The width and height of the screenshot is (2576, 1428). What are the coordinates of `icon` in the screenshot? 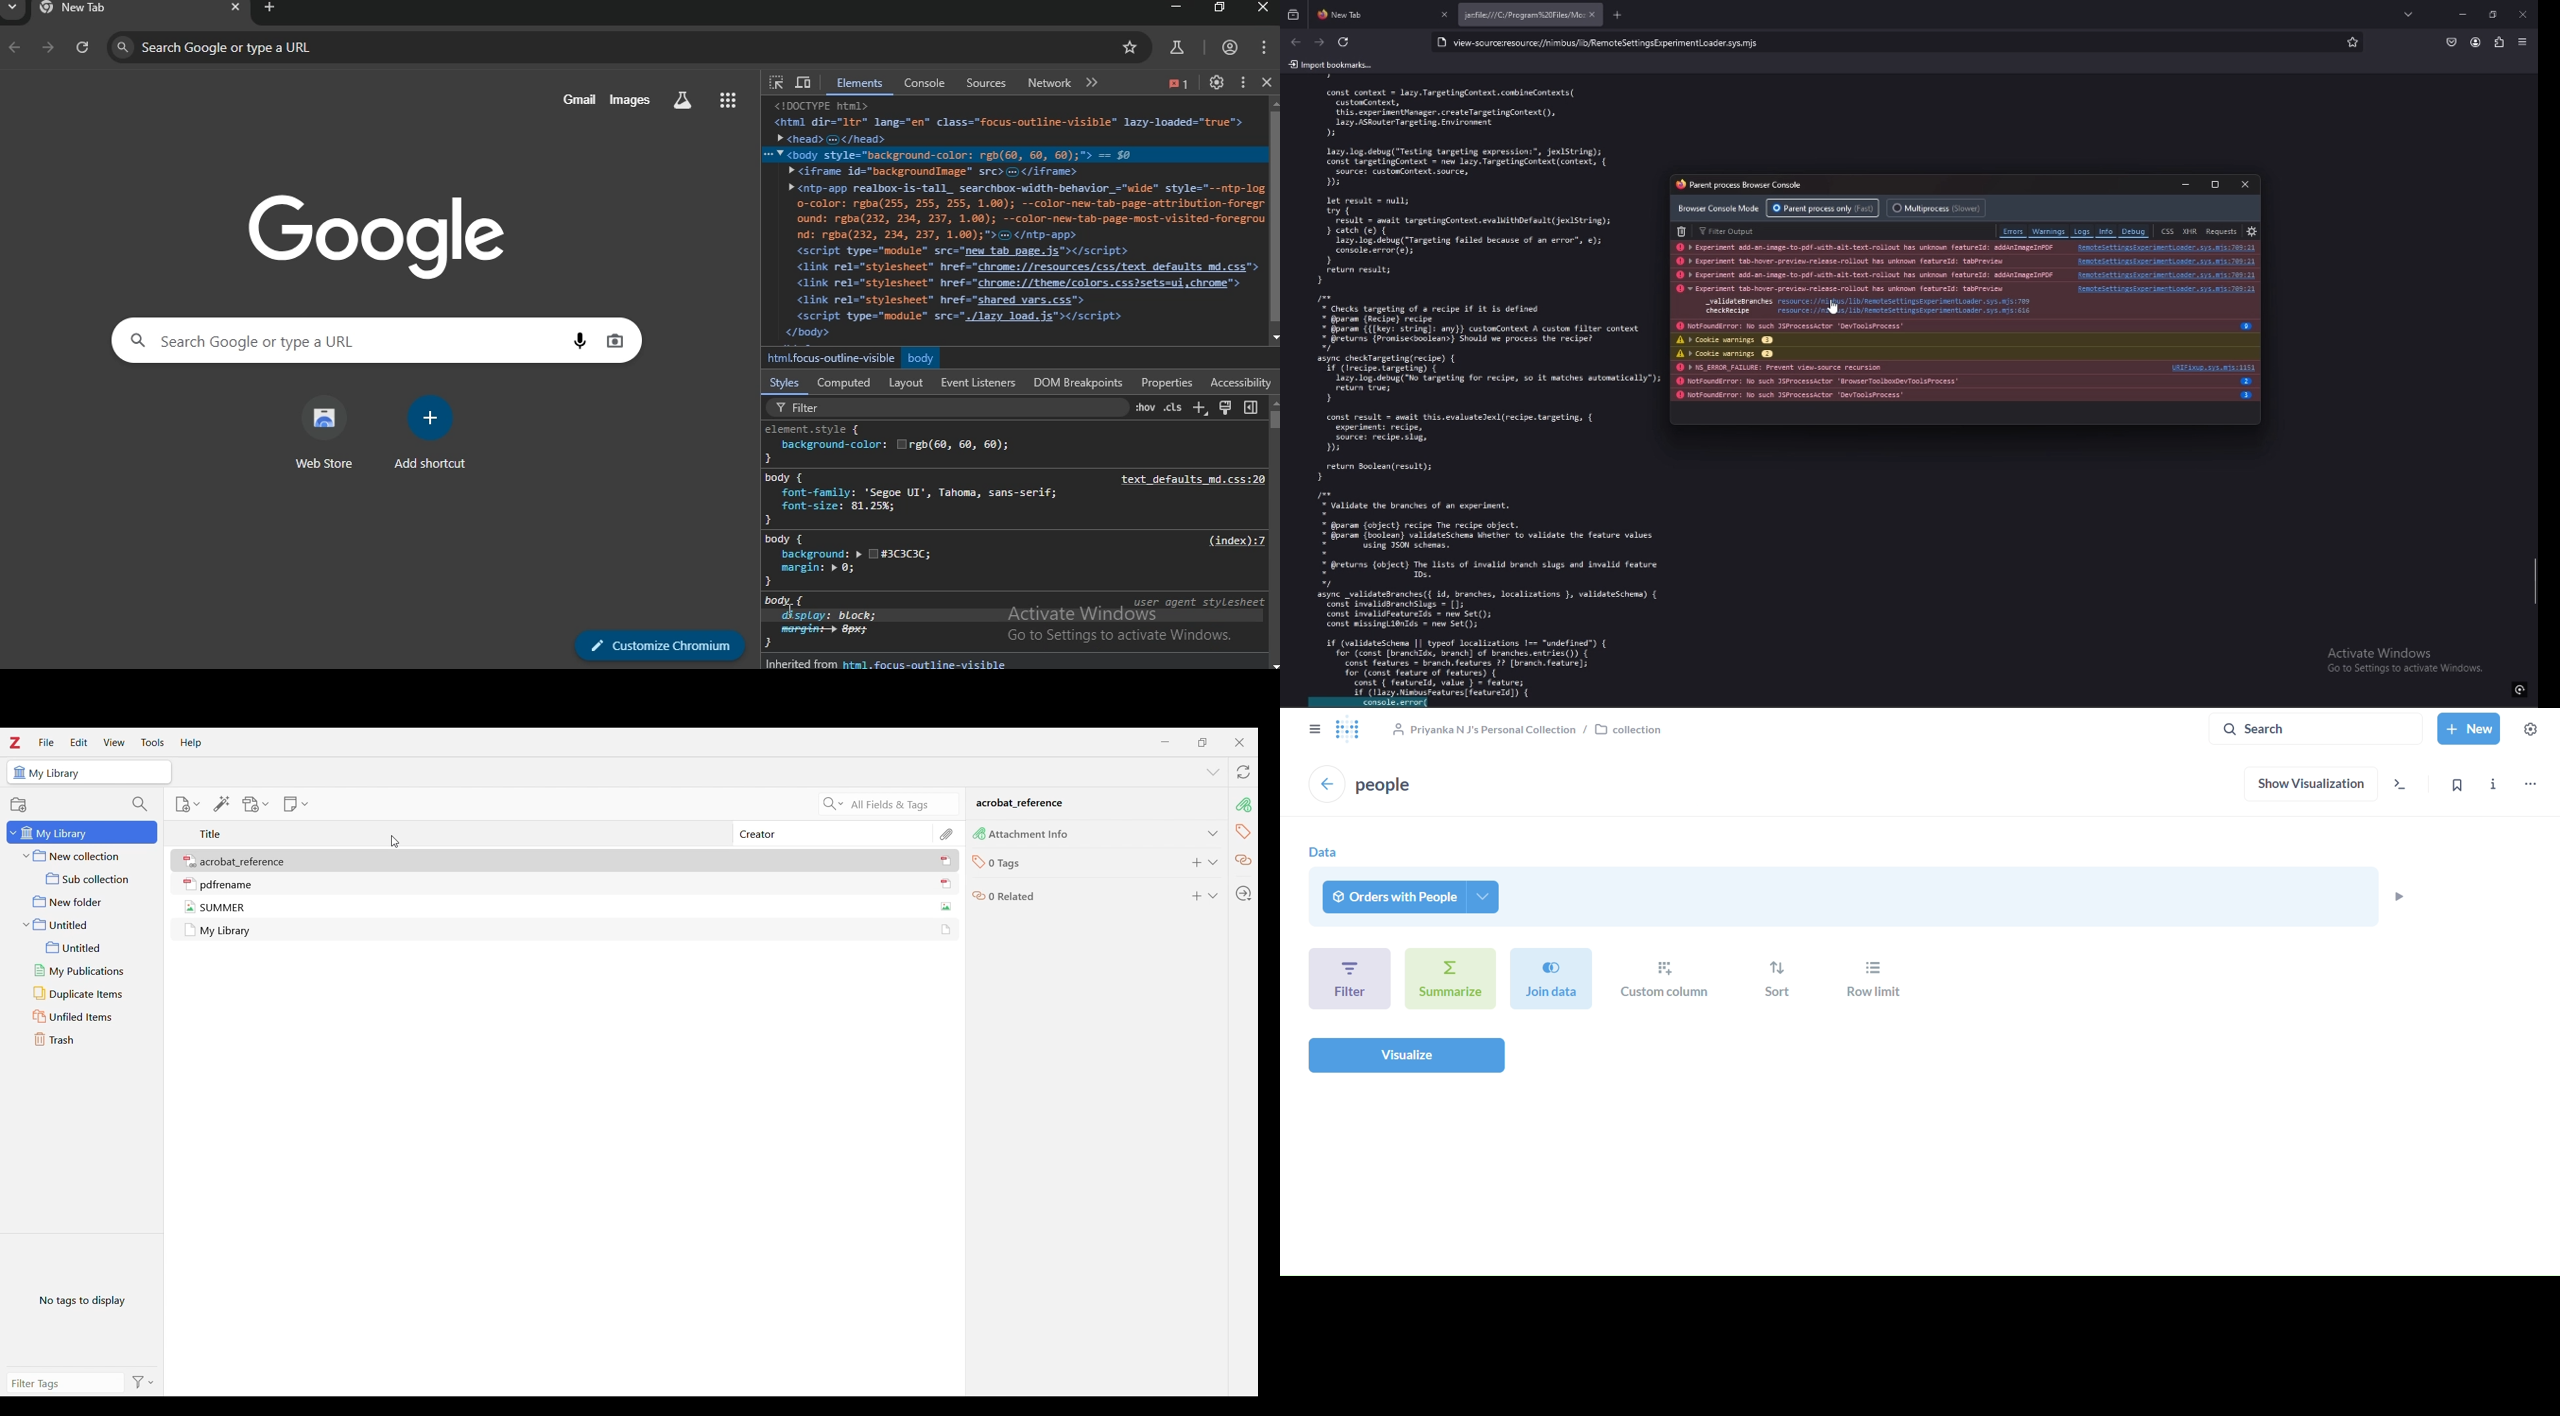 It's located at (190, 884).